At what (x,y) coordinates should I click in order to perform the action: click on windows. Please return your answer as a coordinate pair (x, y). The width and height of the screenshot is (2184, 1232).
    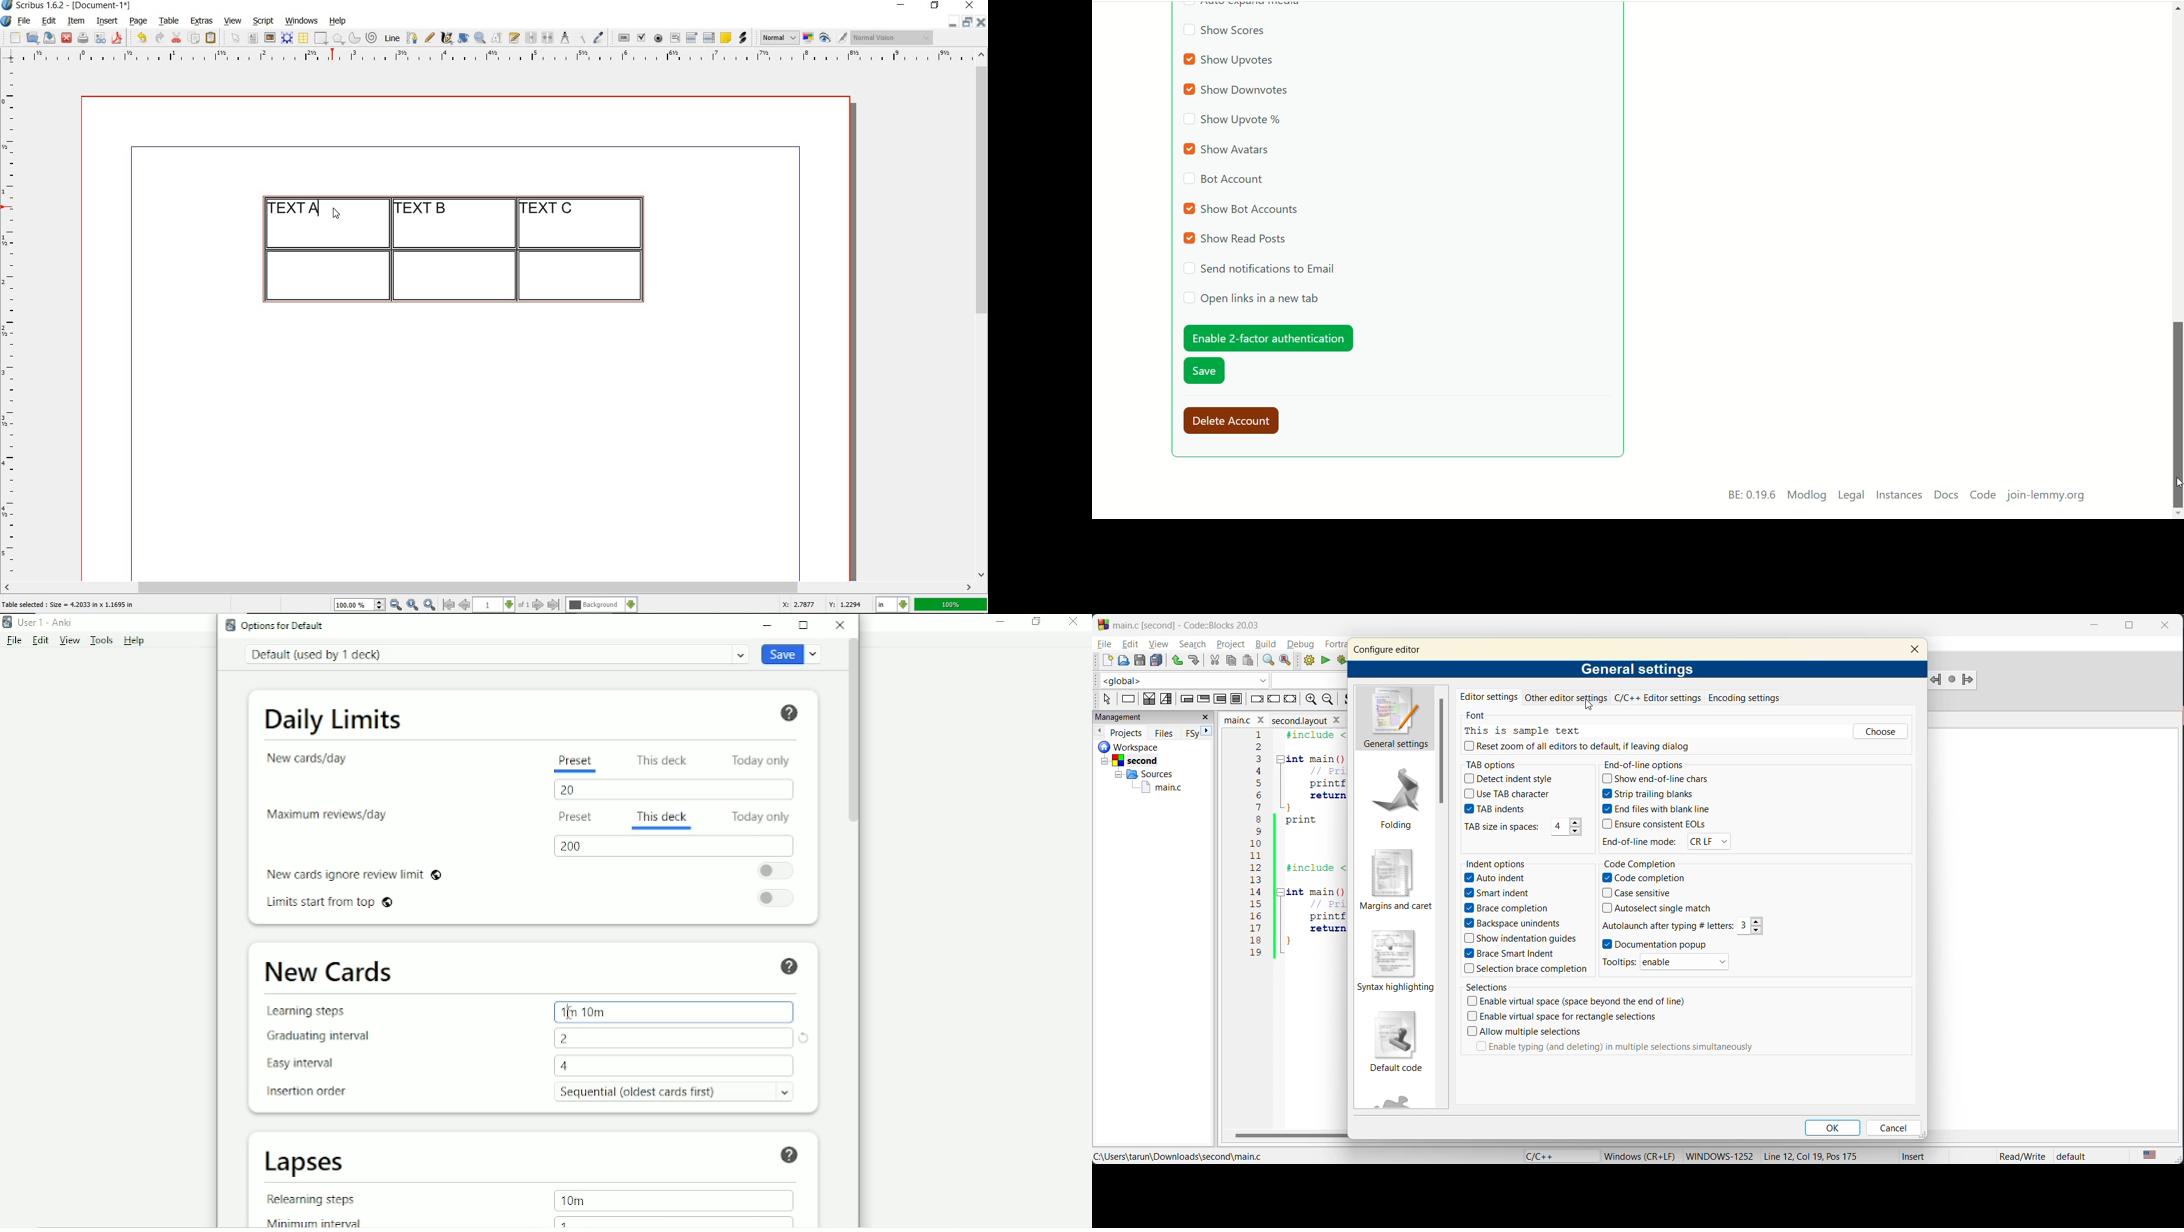
    Looking at the image, I should click on (1718, 1156).